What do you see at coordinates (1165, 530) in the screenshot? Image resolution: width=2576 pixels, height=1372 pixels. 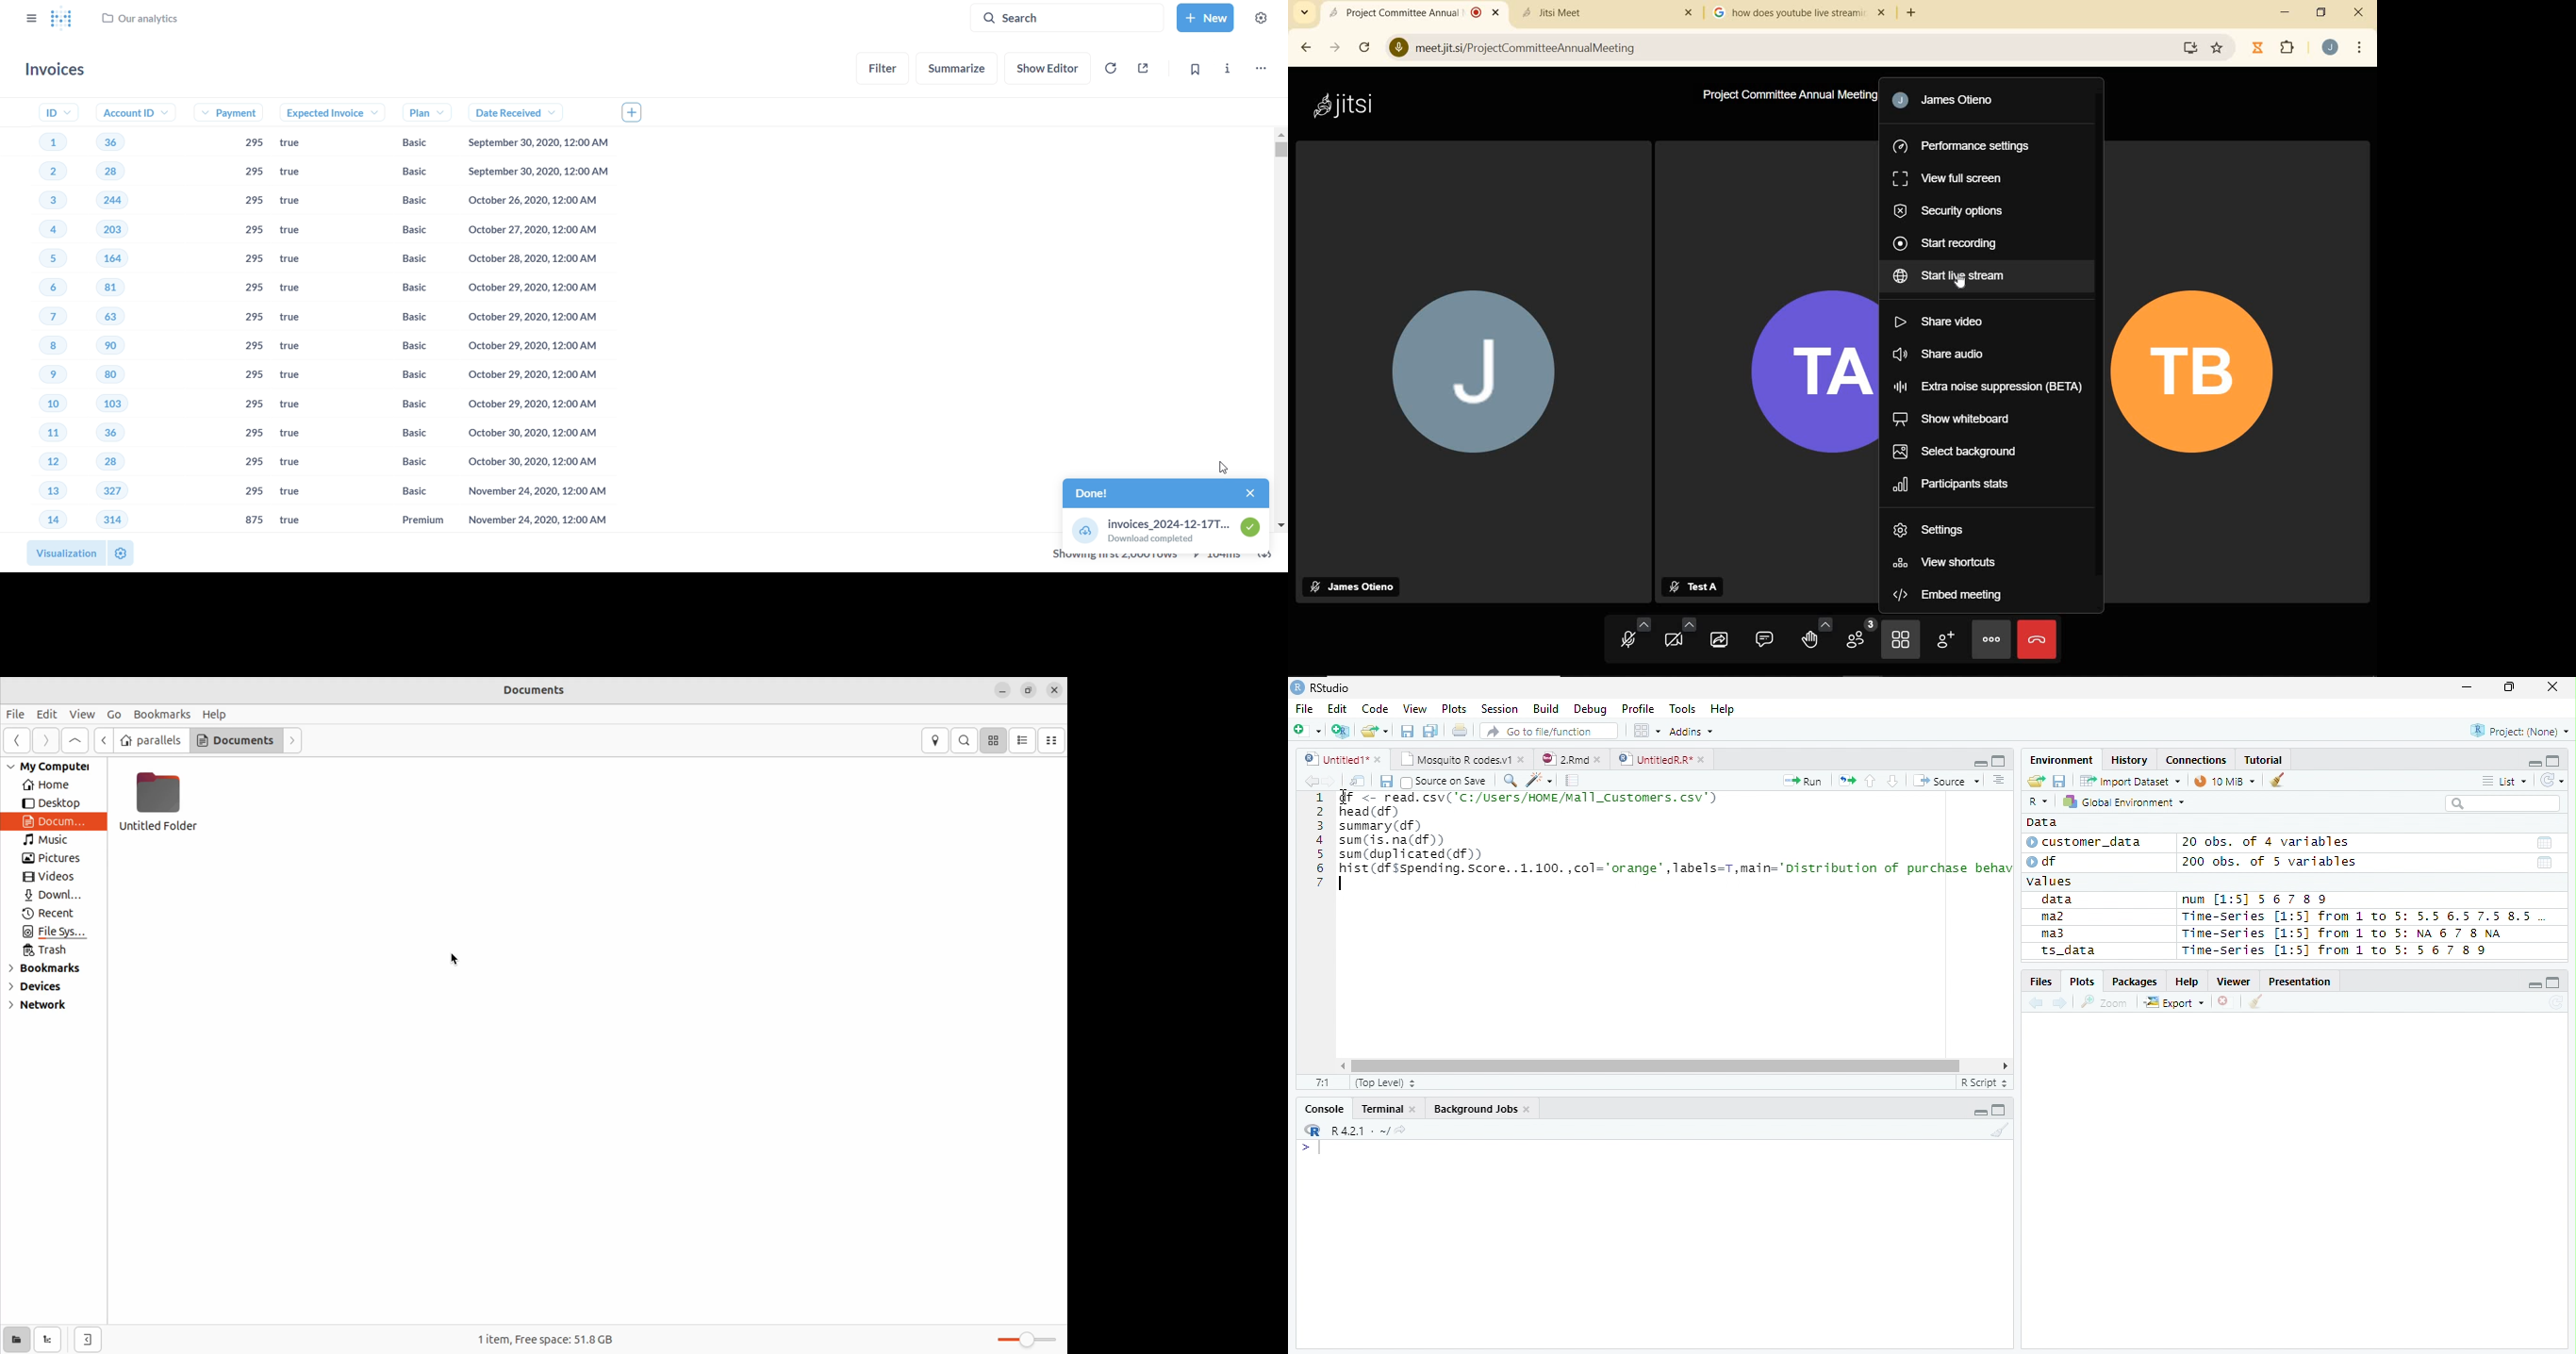 I see `invoices_2024-12-17T DOWNLOAD COMPLETED` at bounding box center [1165, 530].